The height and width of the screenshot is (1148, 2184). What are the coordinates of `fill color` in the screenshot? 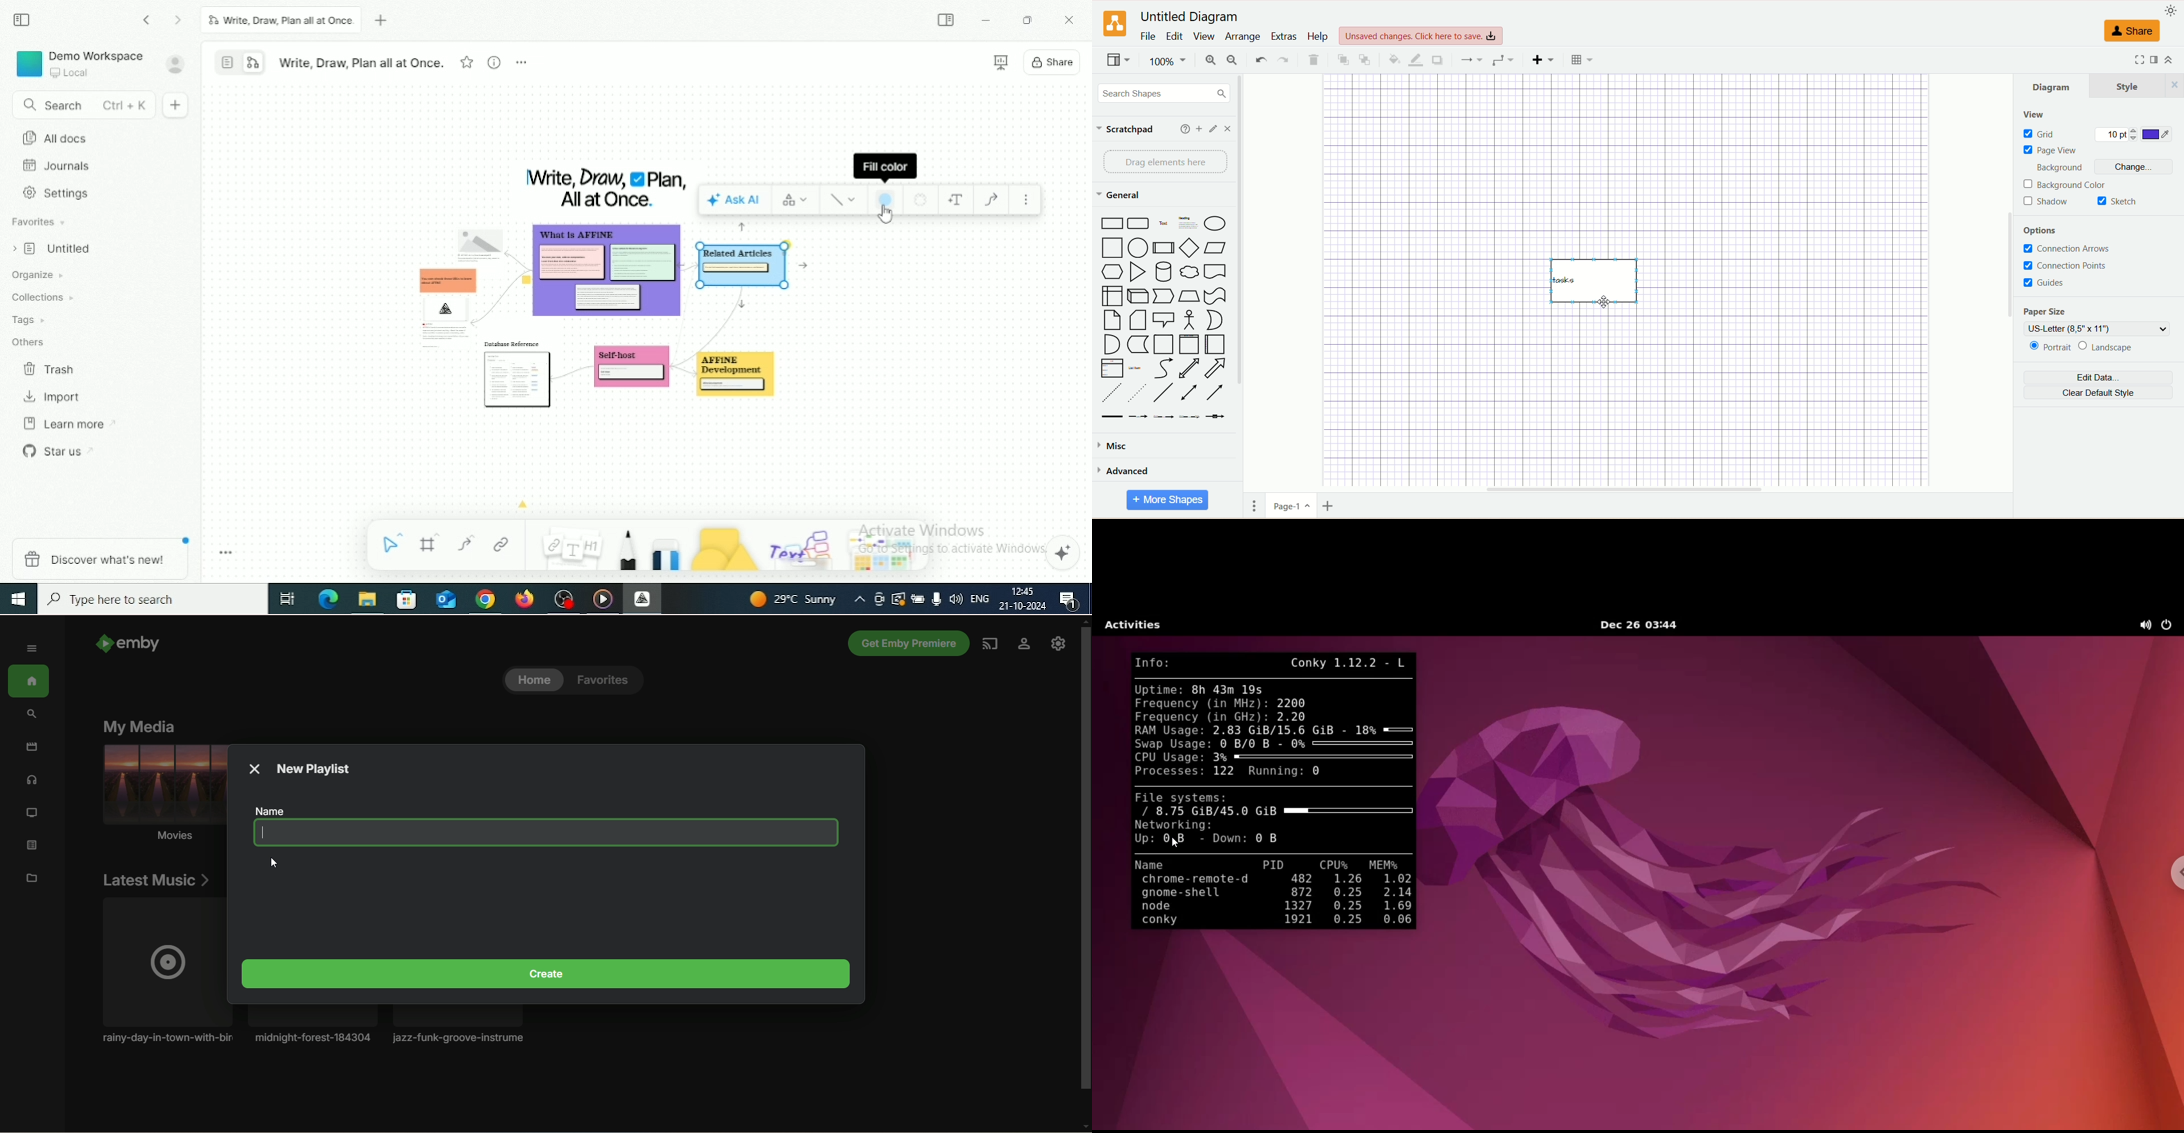 It's located at (1395, 60).